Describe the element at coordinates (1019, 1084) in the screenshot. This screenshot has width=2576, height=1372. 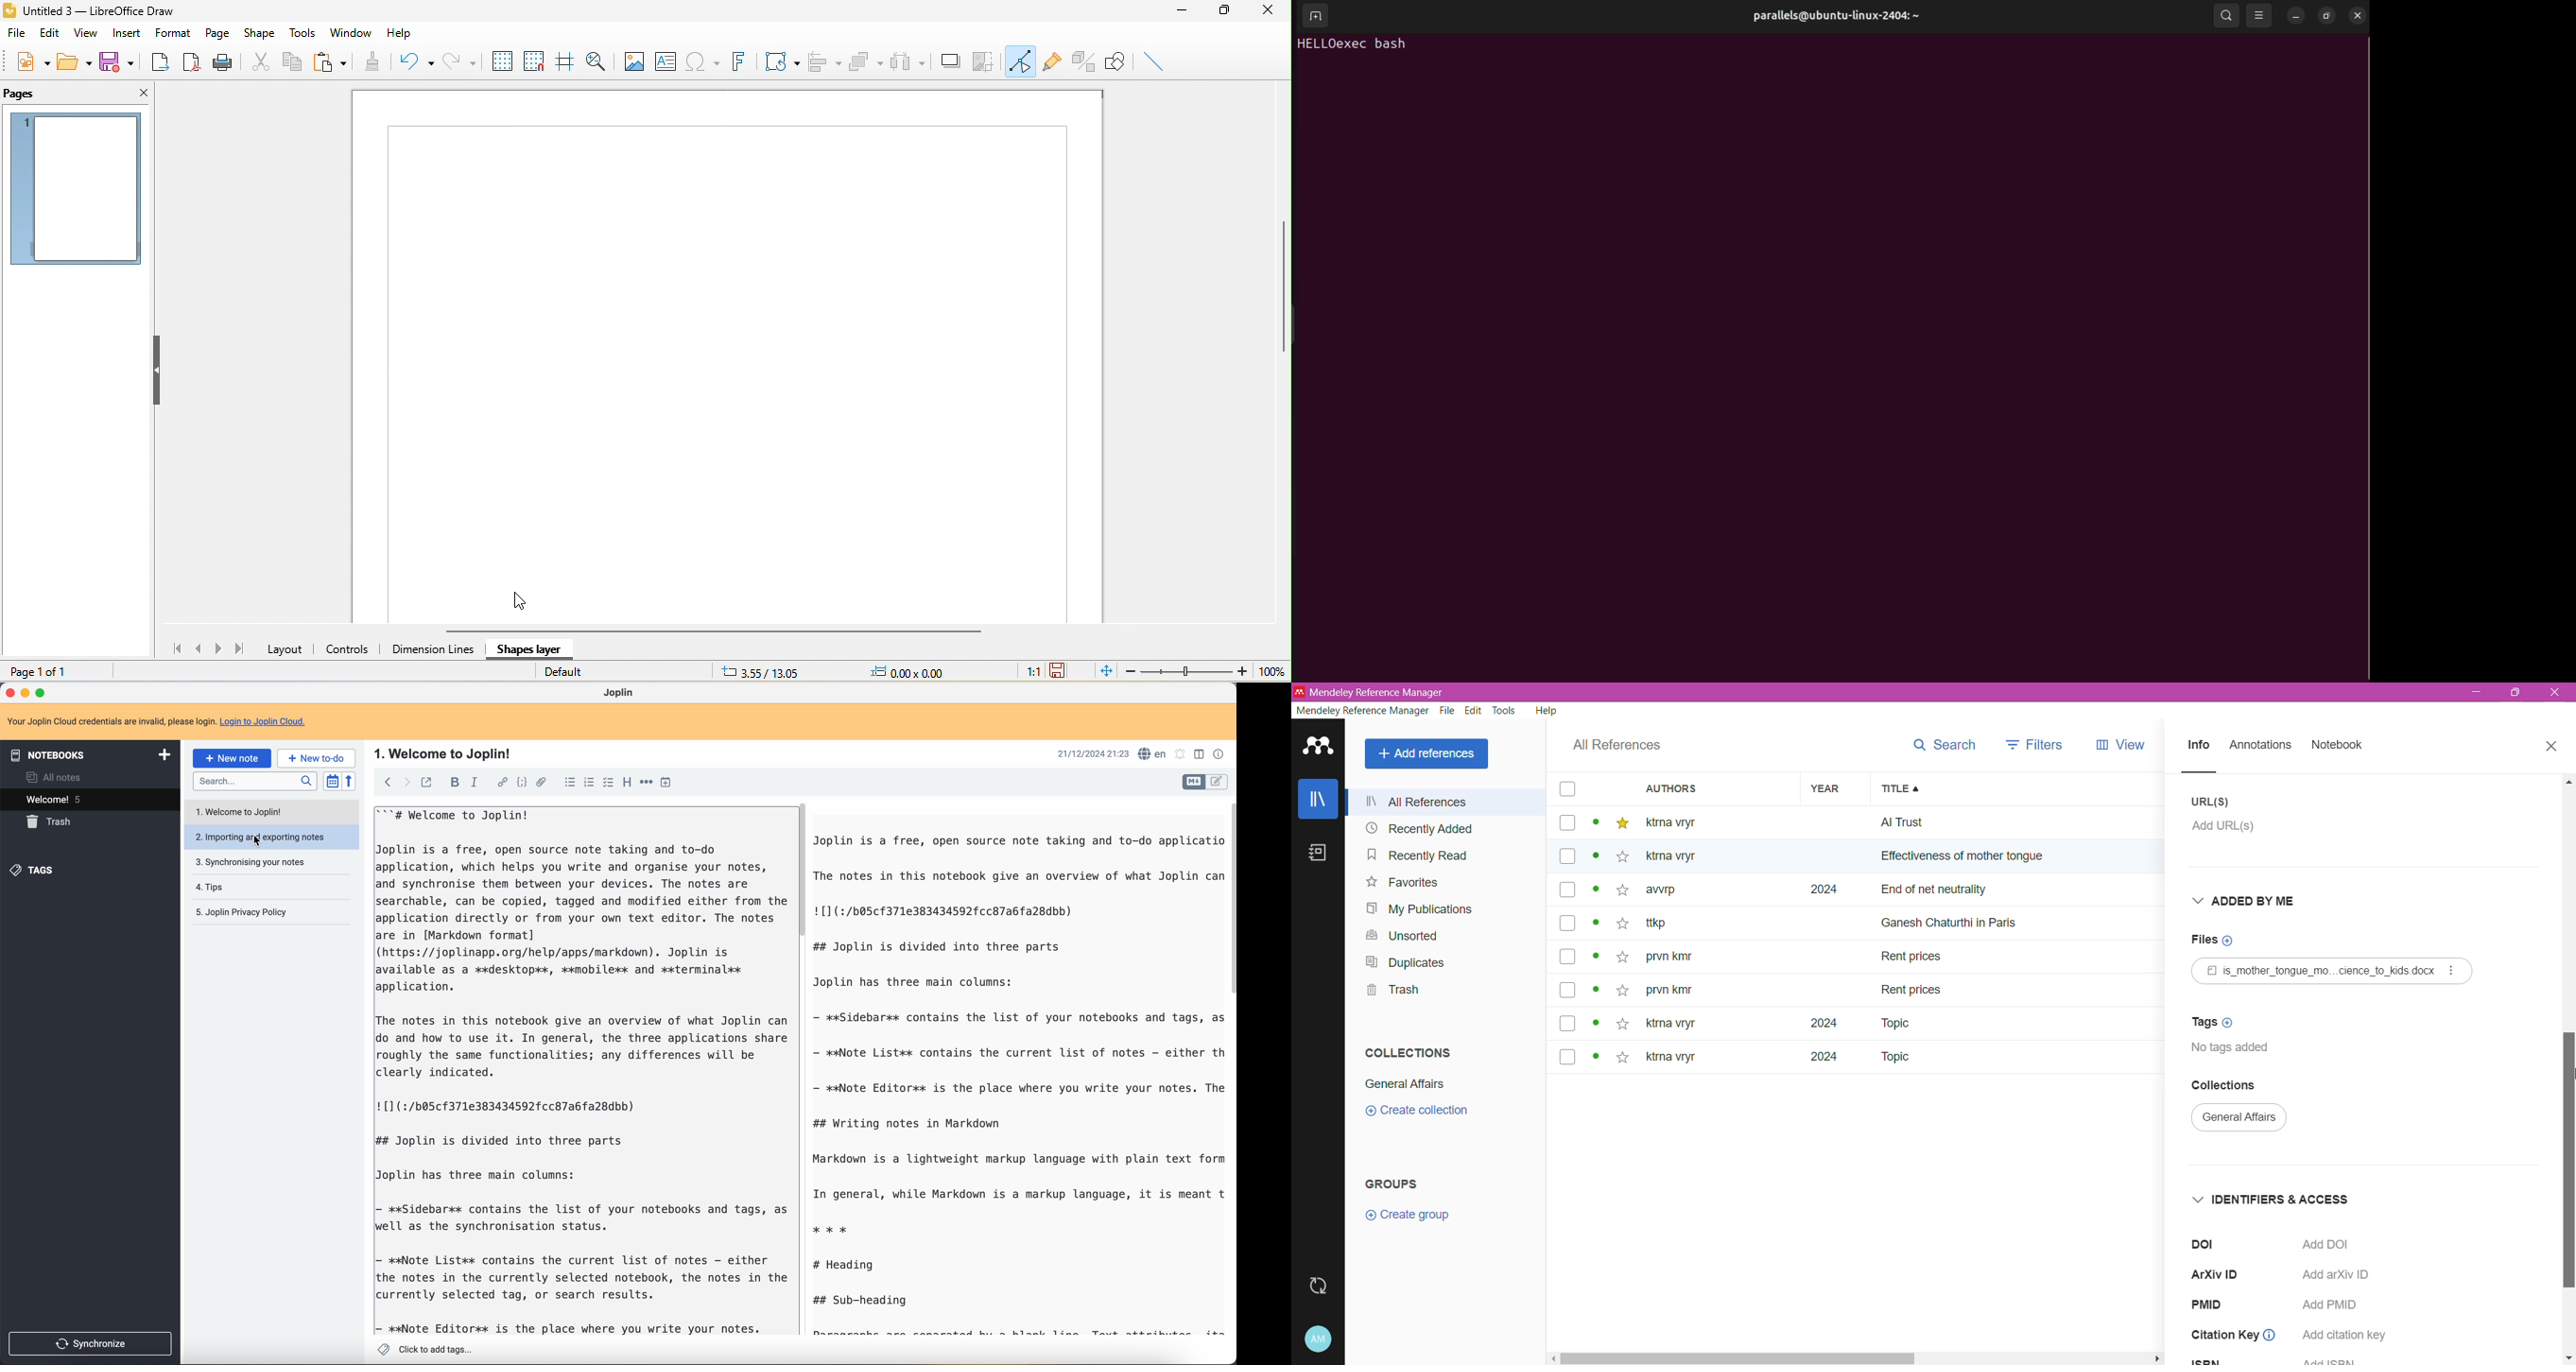
I see `Joplin is a free, open source note talking and to-do application. The notes in this notebook give an overview of what Joplin can…` at that location.